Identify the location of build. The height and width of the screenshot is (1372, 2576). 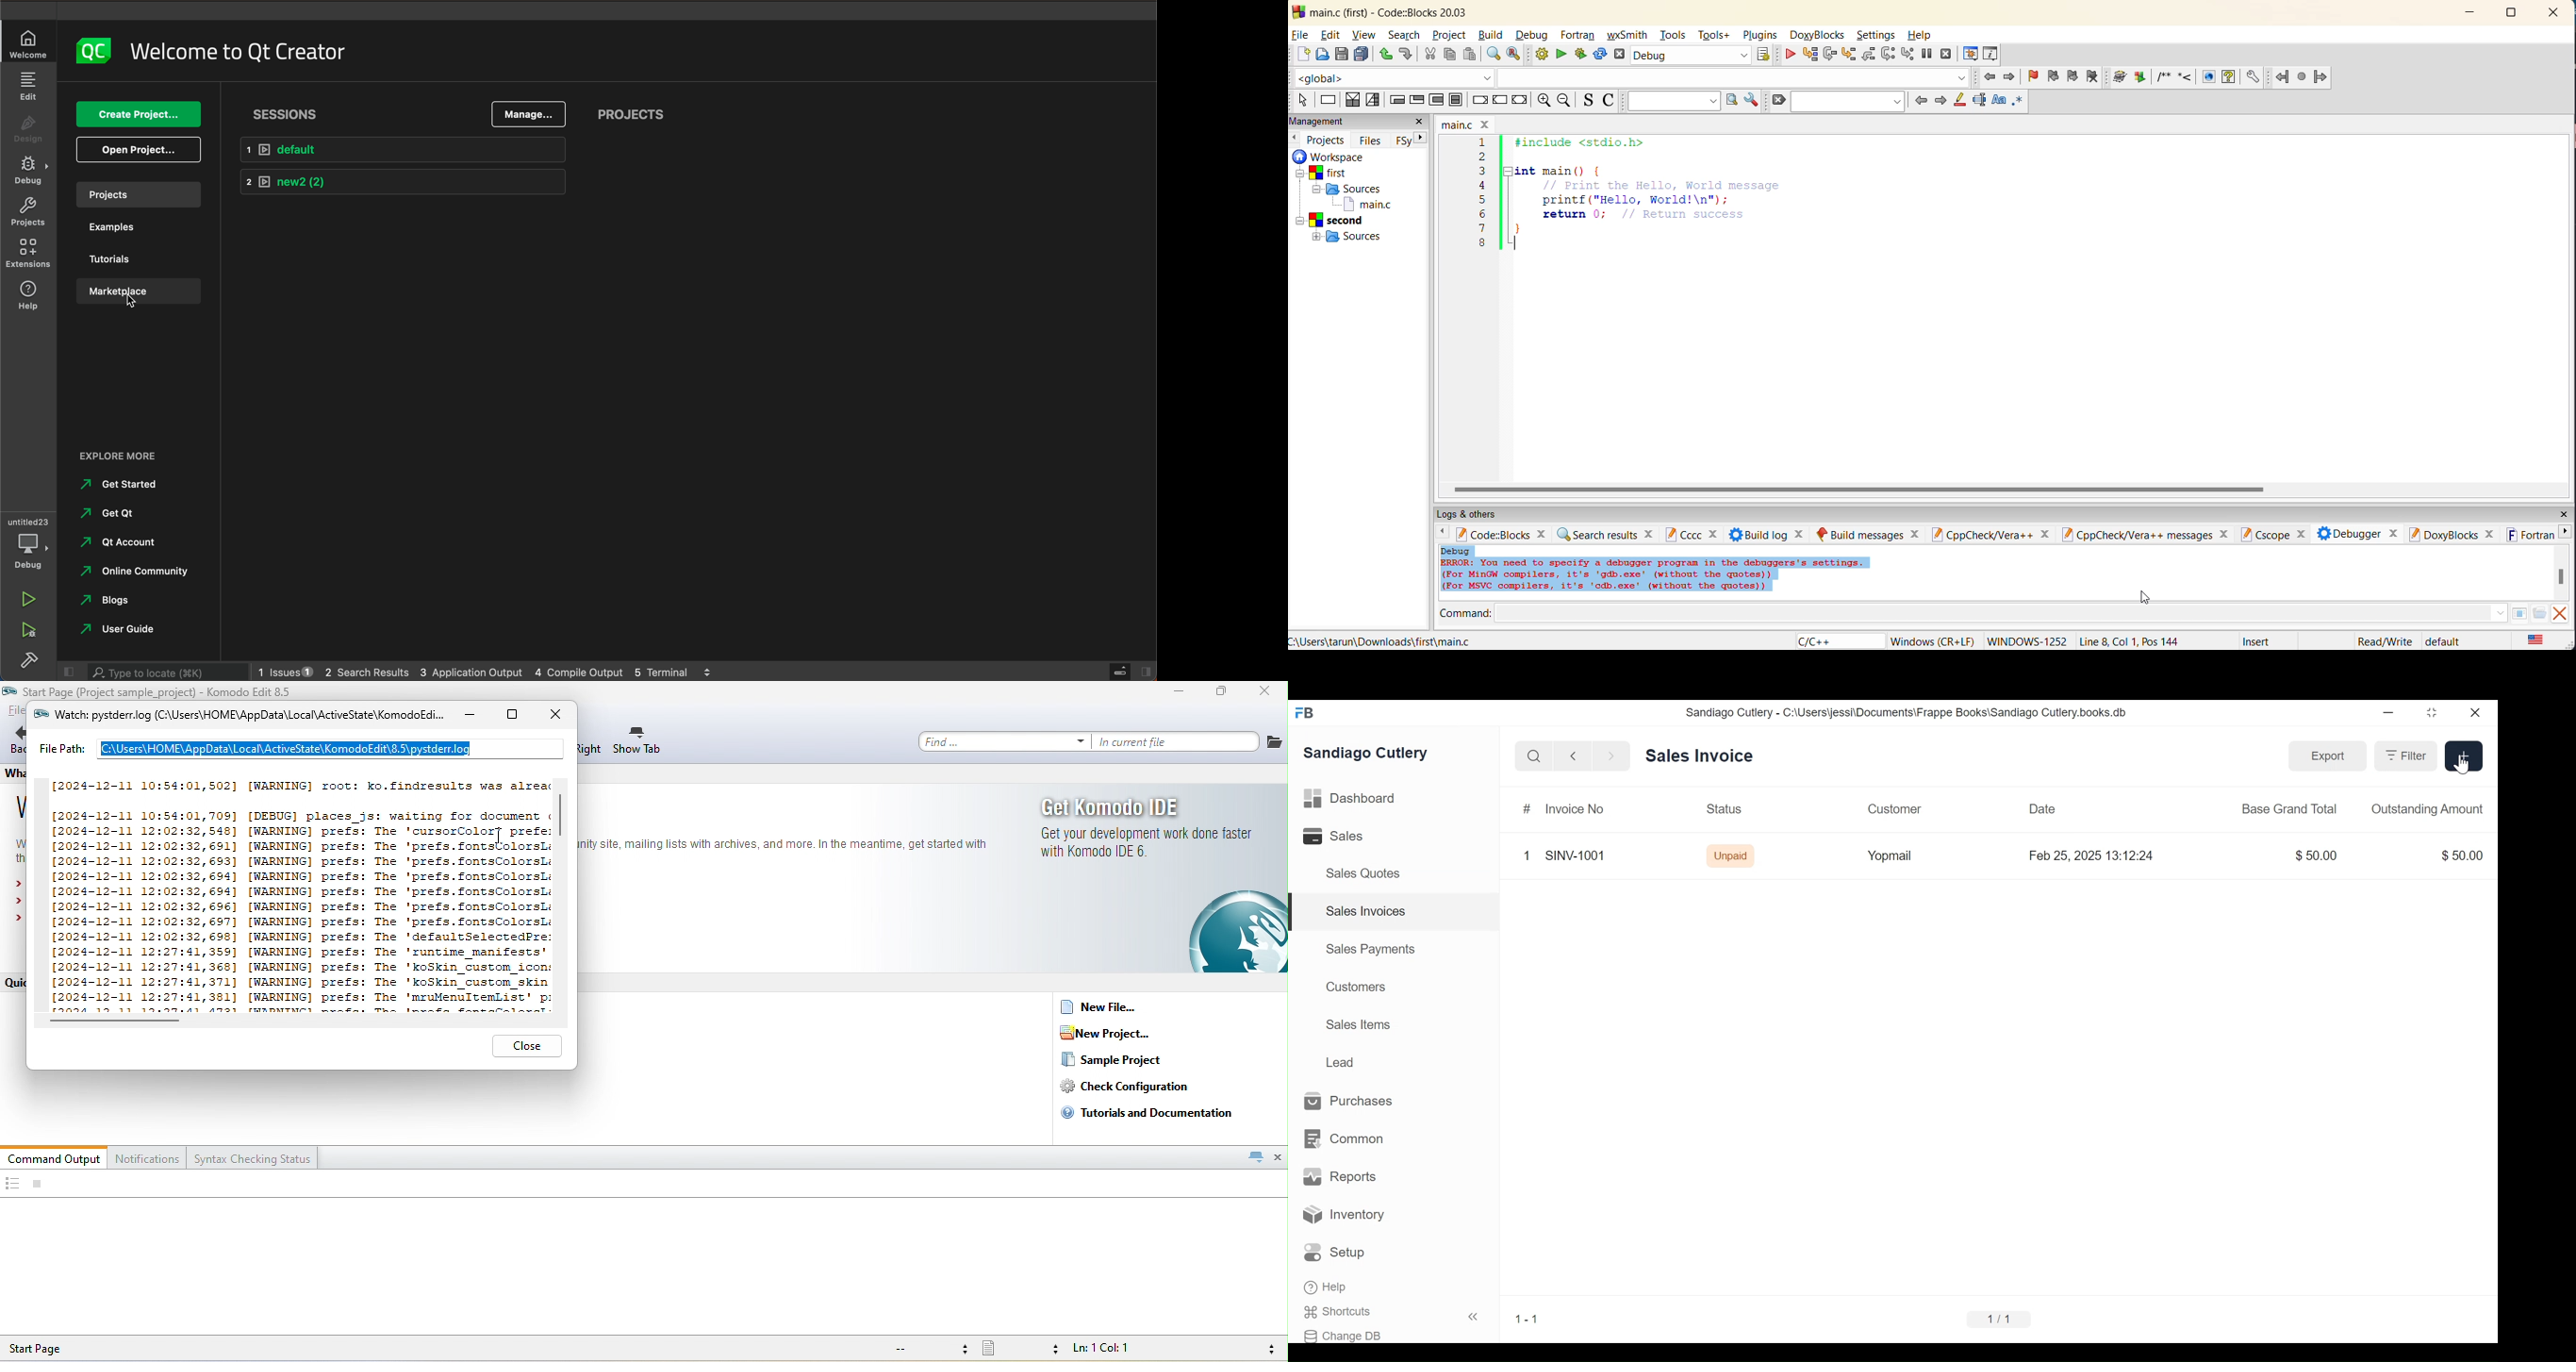
(1492, 37).